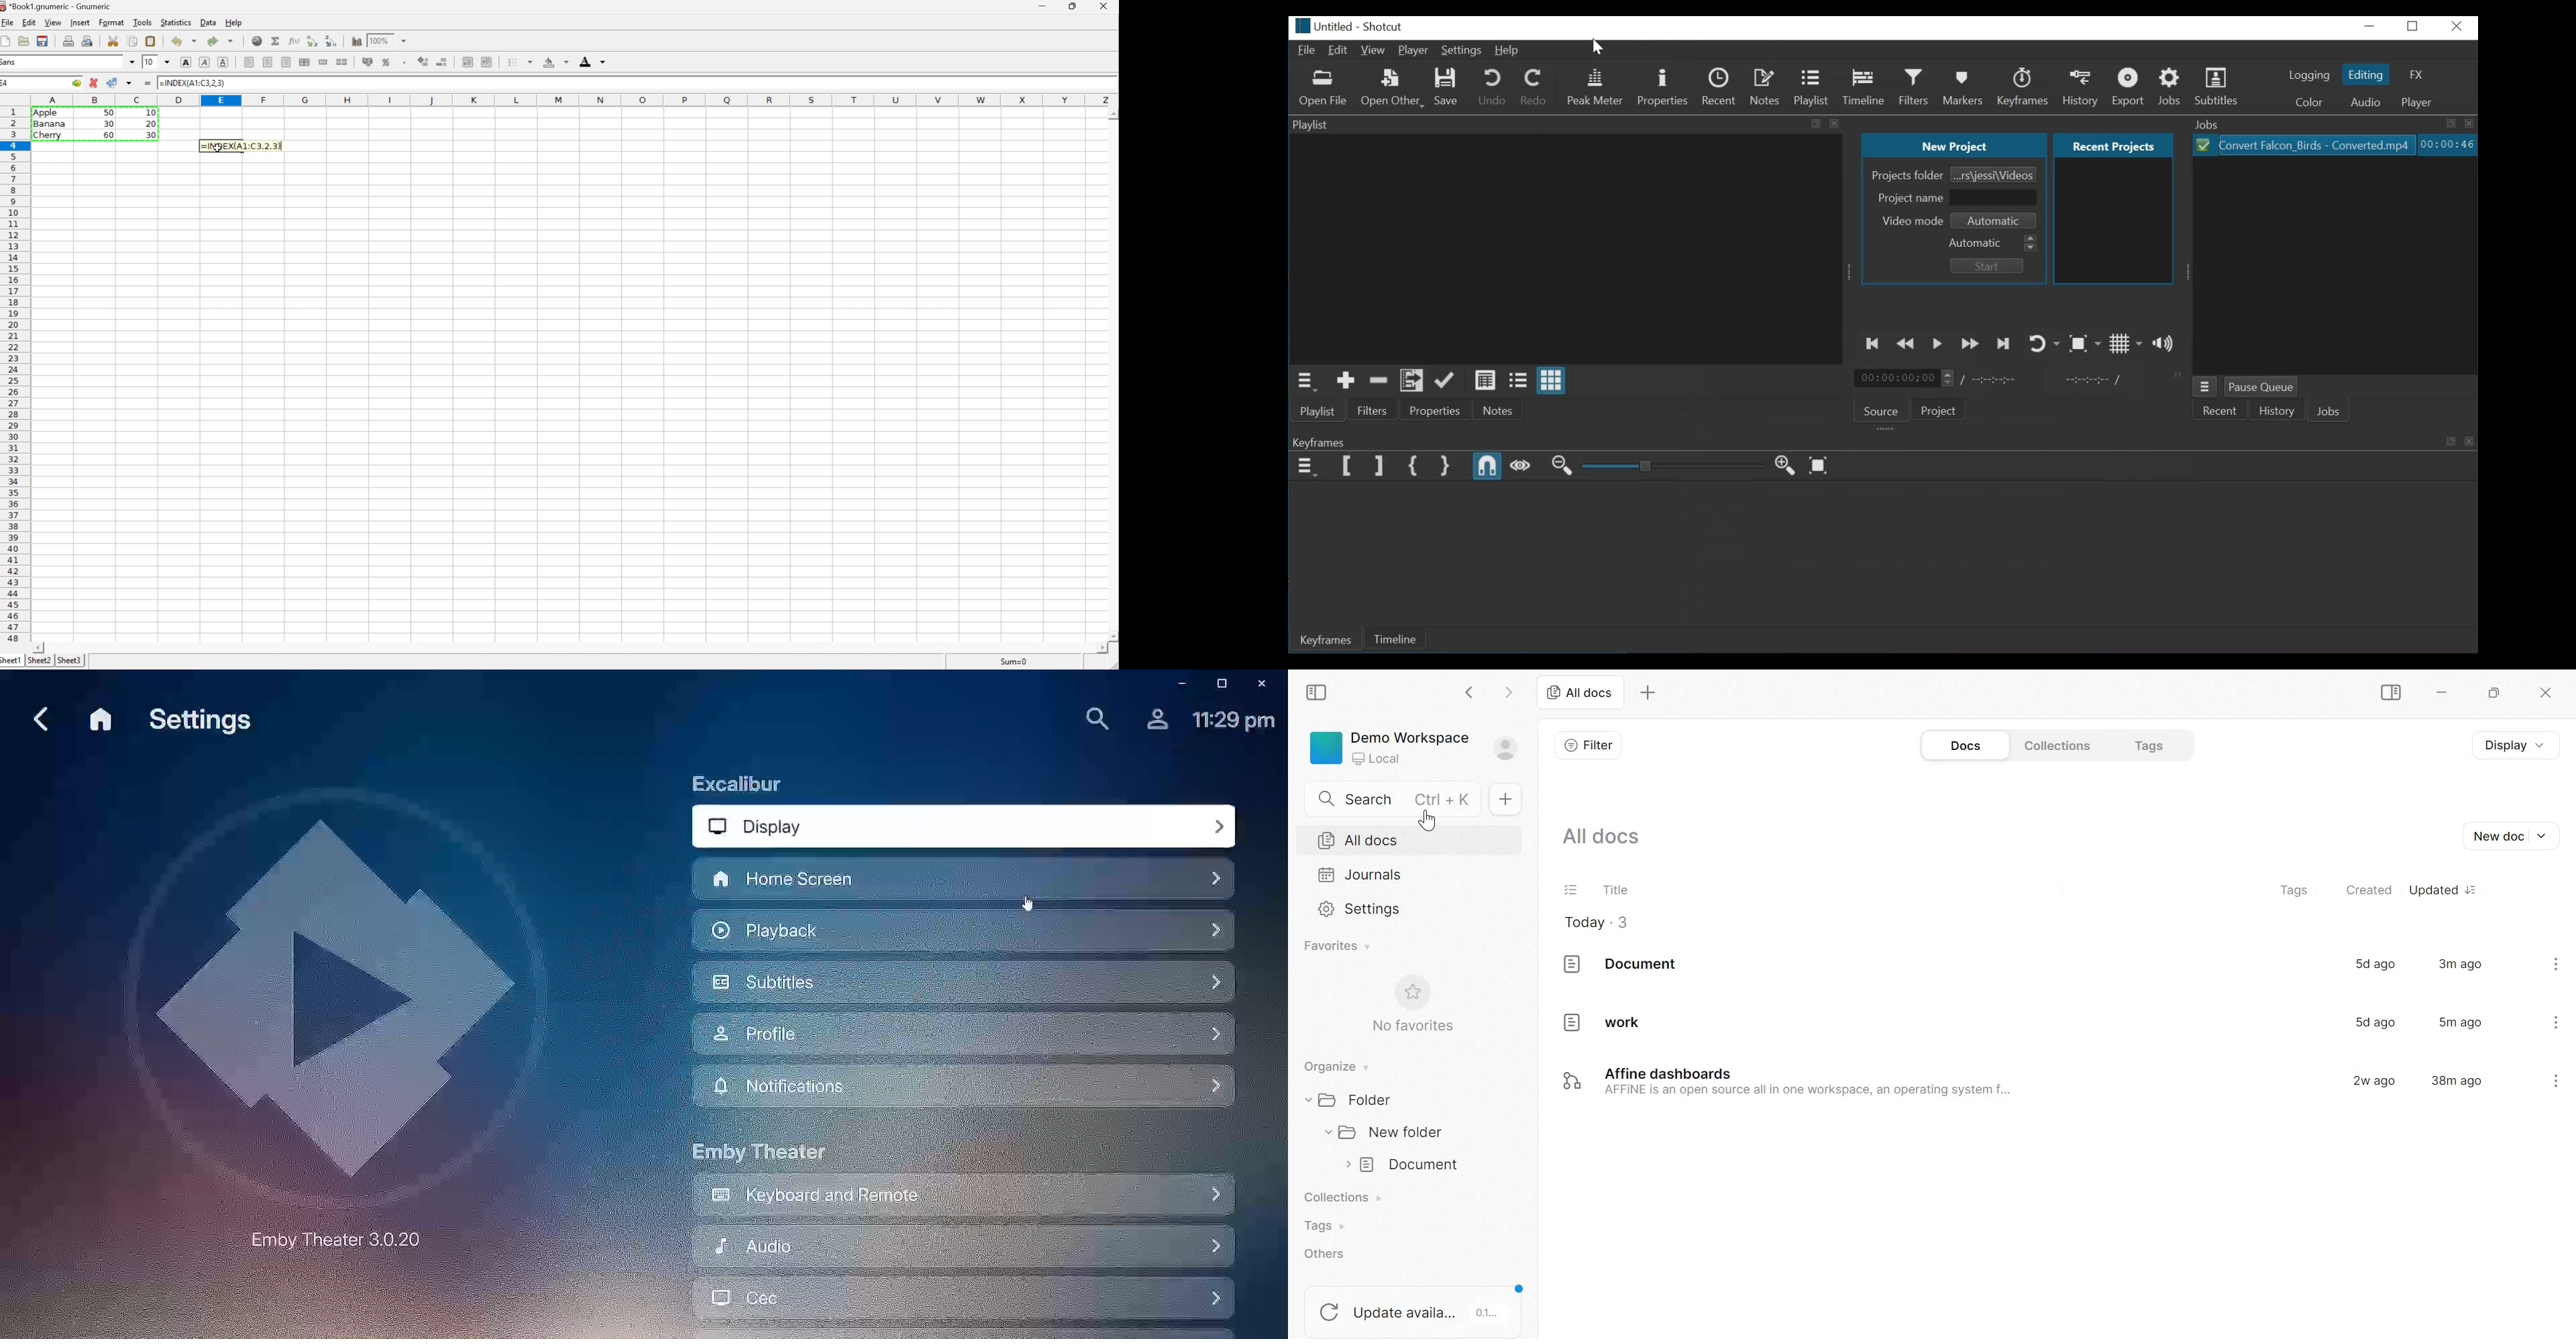 The height and width of the screenshot is (1344, 2576). What do you see at coordinates (1434, 410) in the screenshot?
I see `Properties` at bounding box center [1434, 410].